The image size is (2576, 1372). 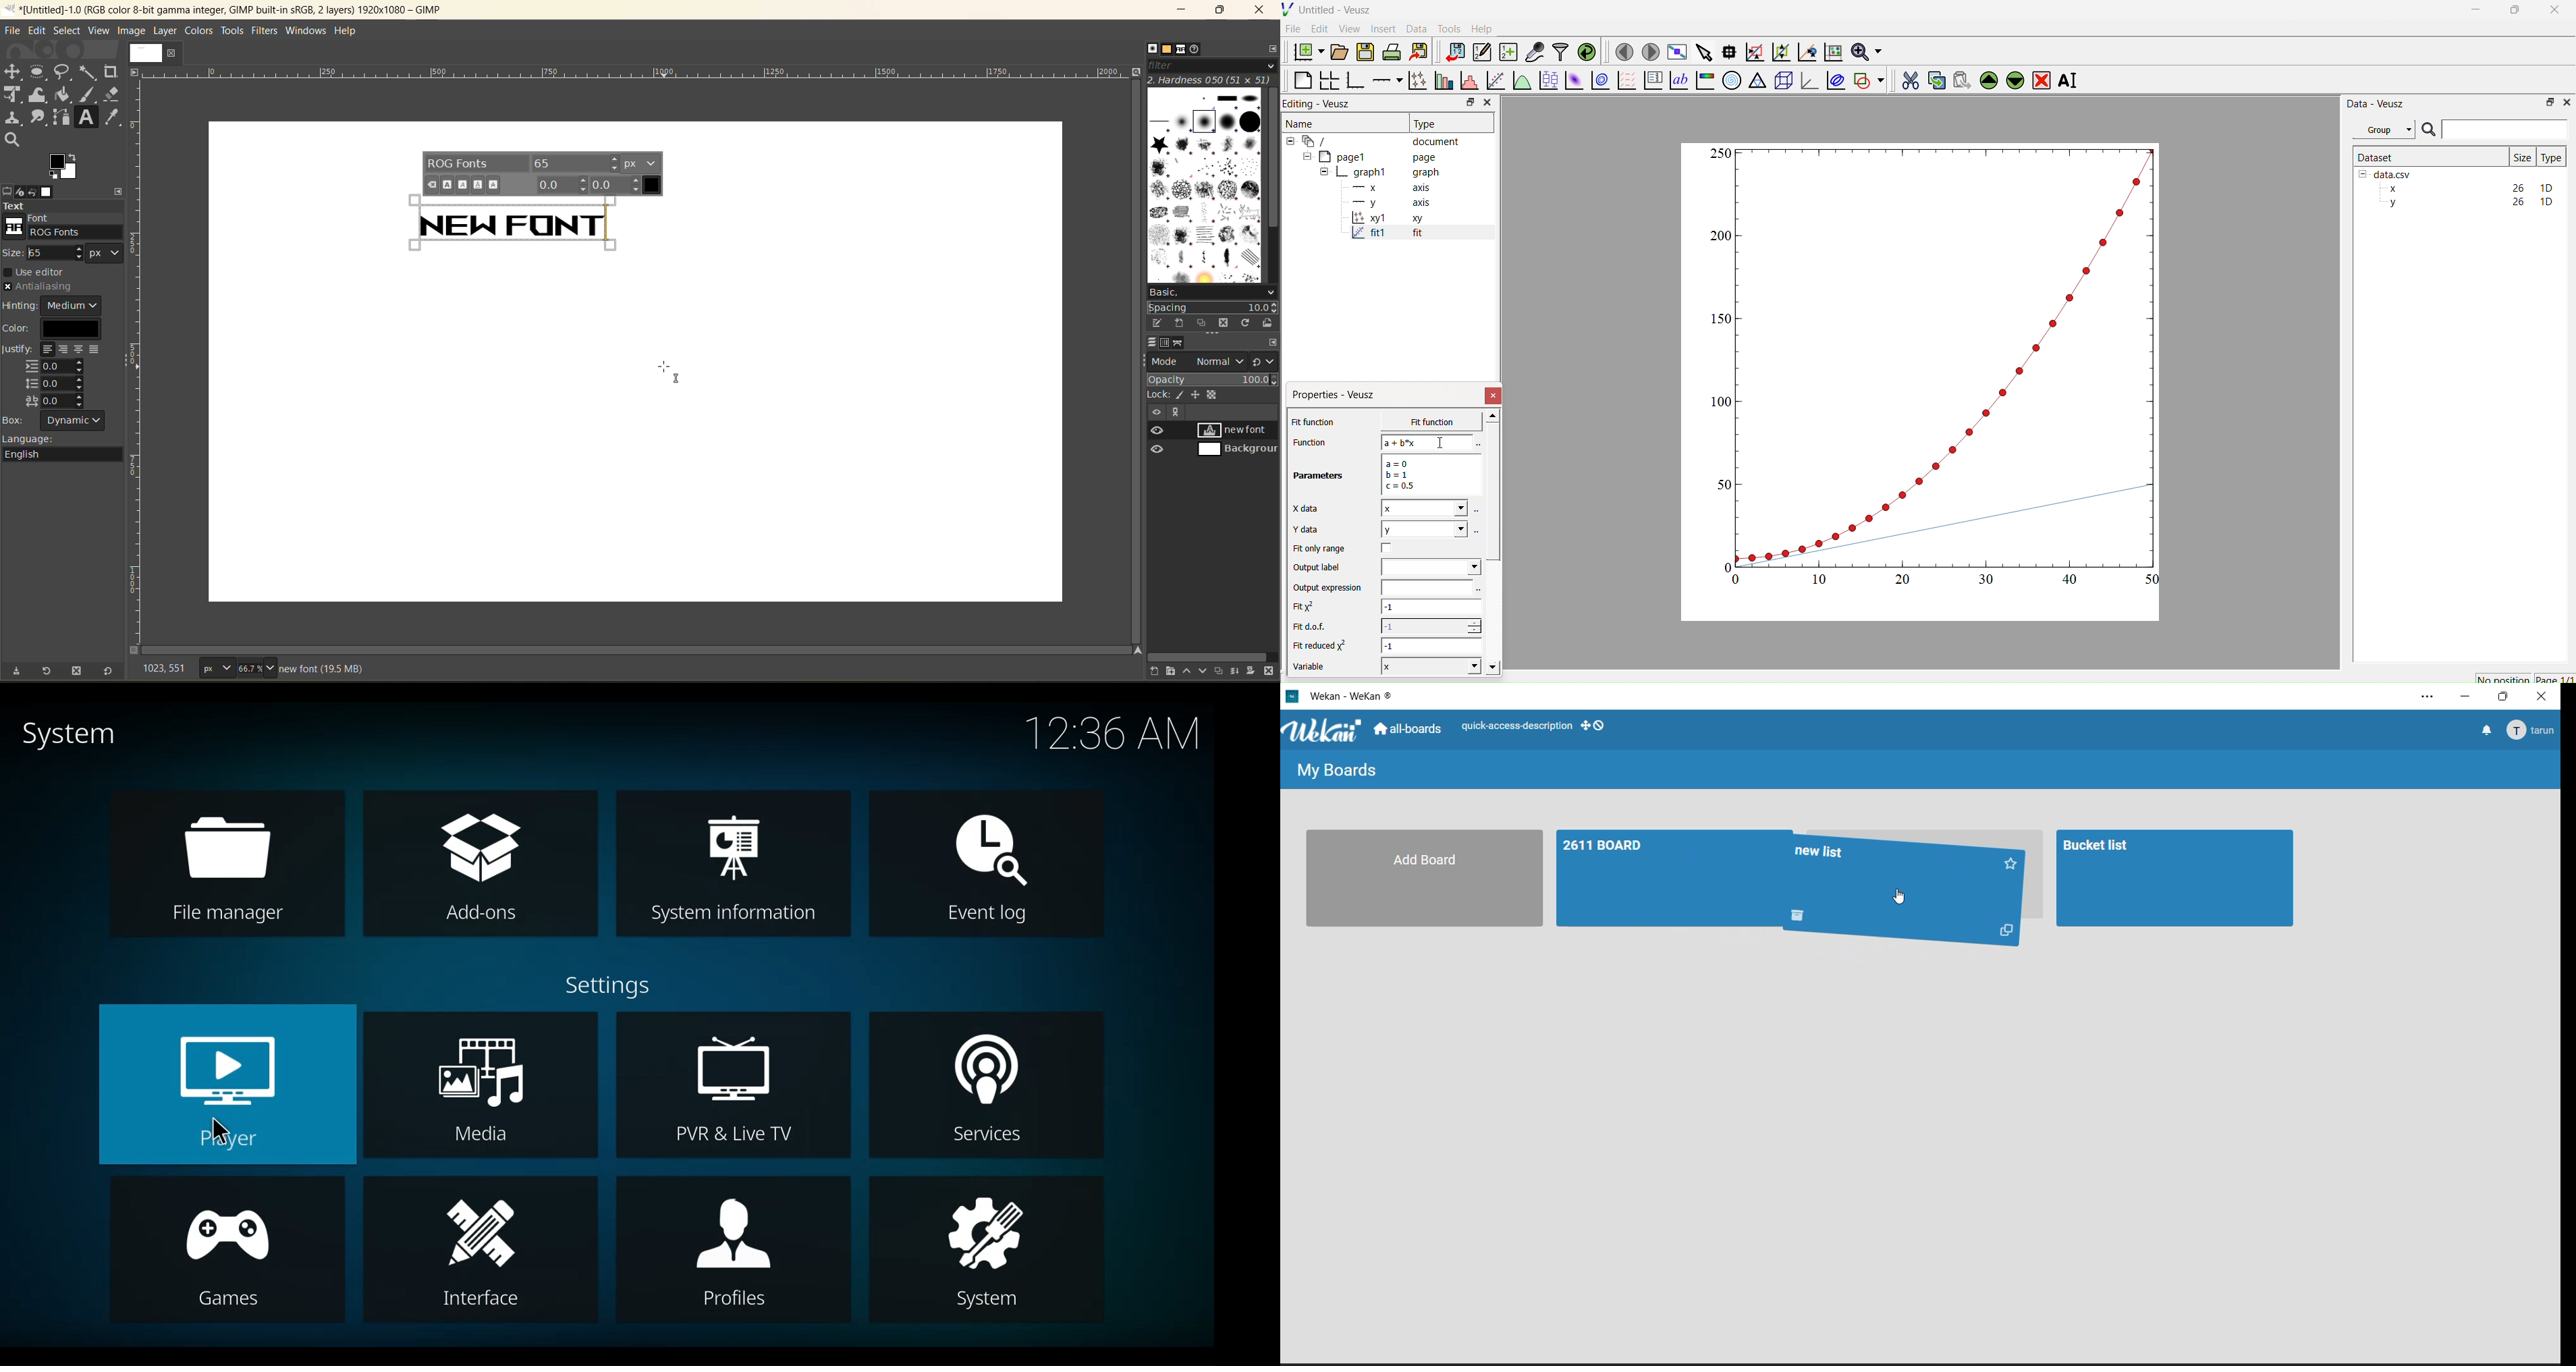 What do you see at coordinates (51, 329) in the screenshot?
I see `color` at bounding box center [51, 329].